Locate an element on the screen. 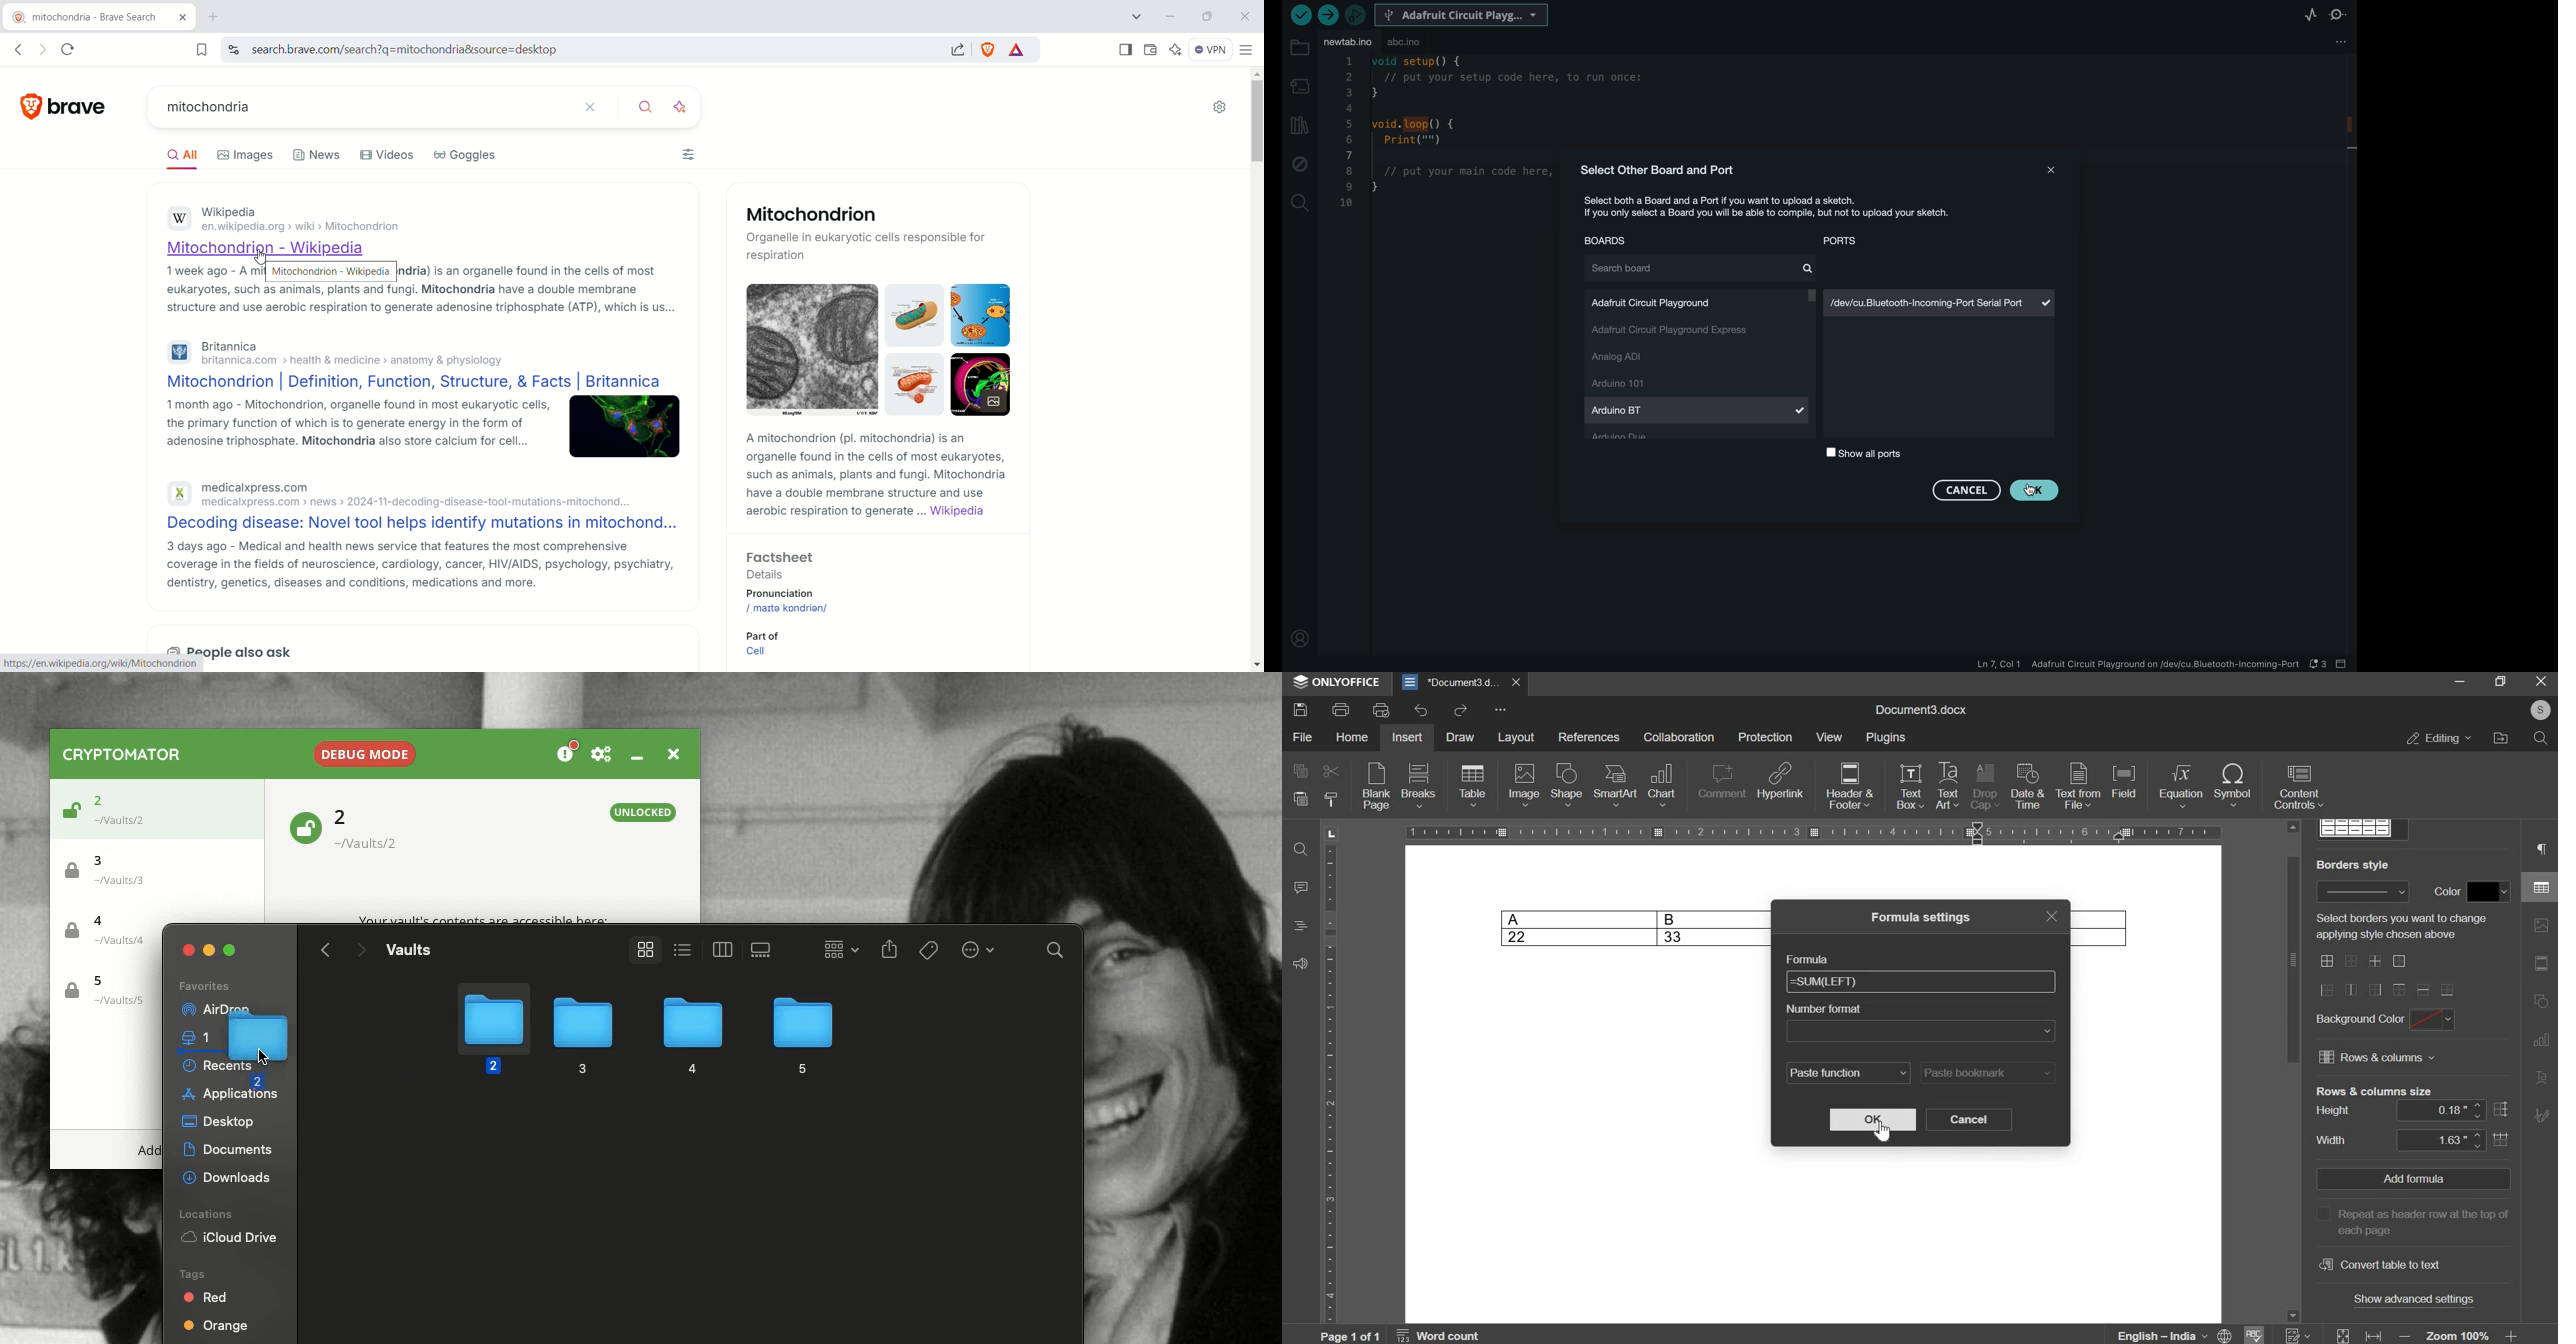  blank page is located at coordinates (1375, 788).